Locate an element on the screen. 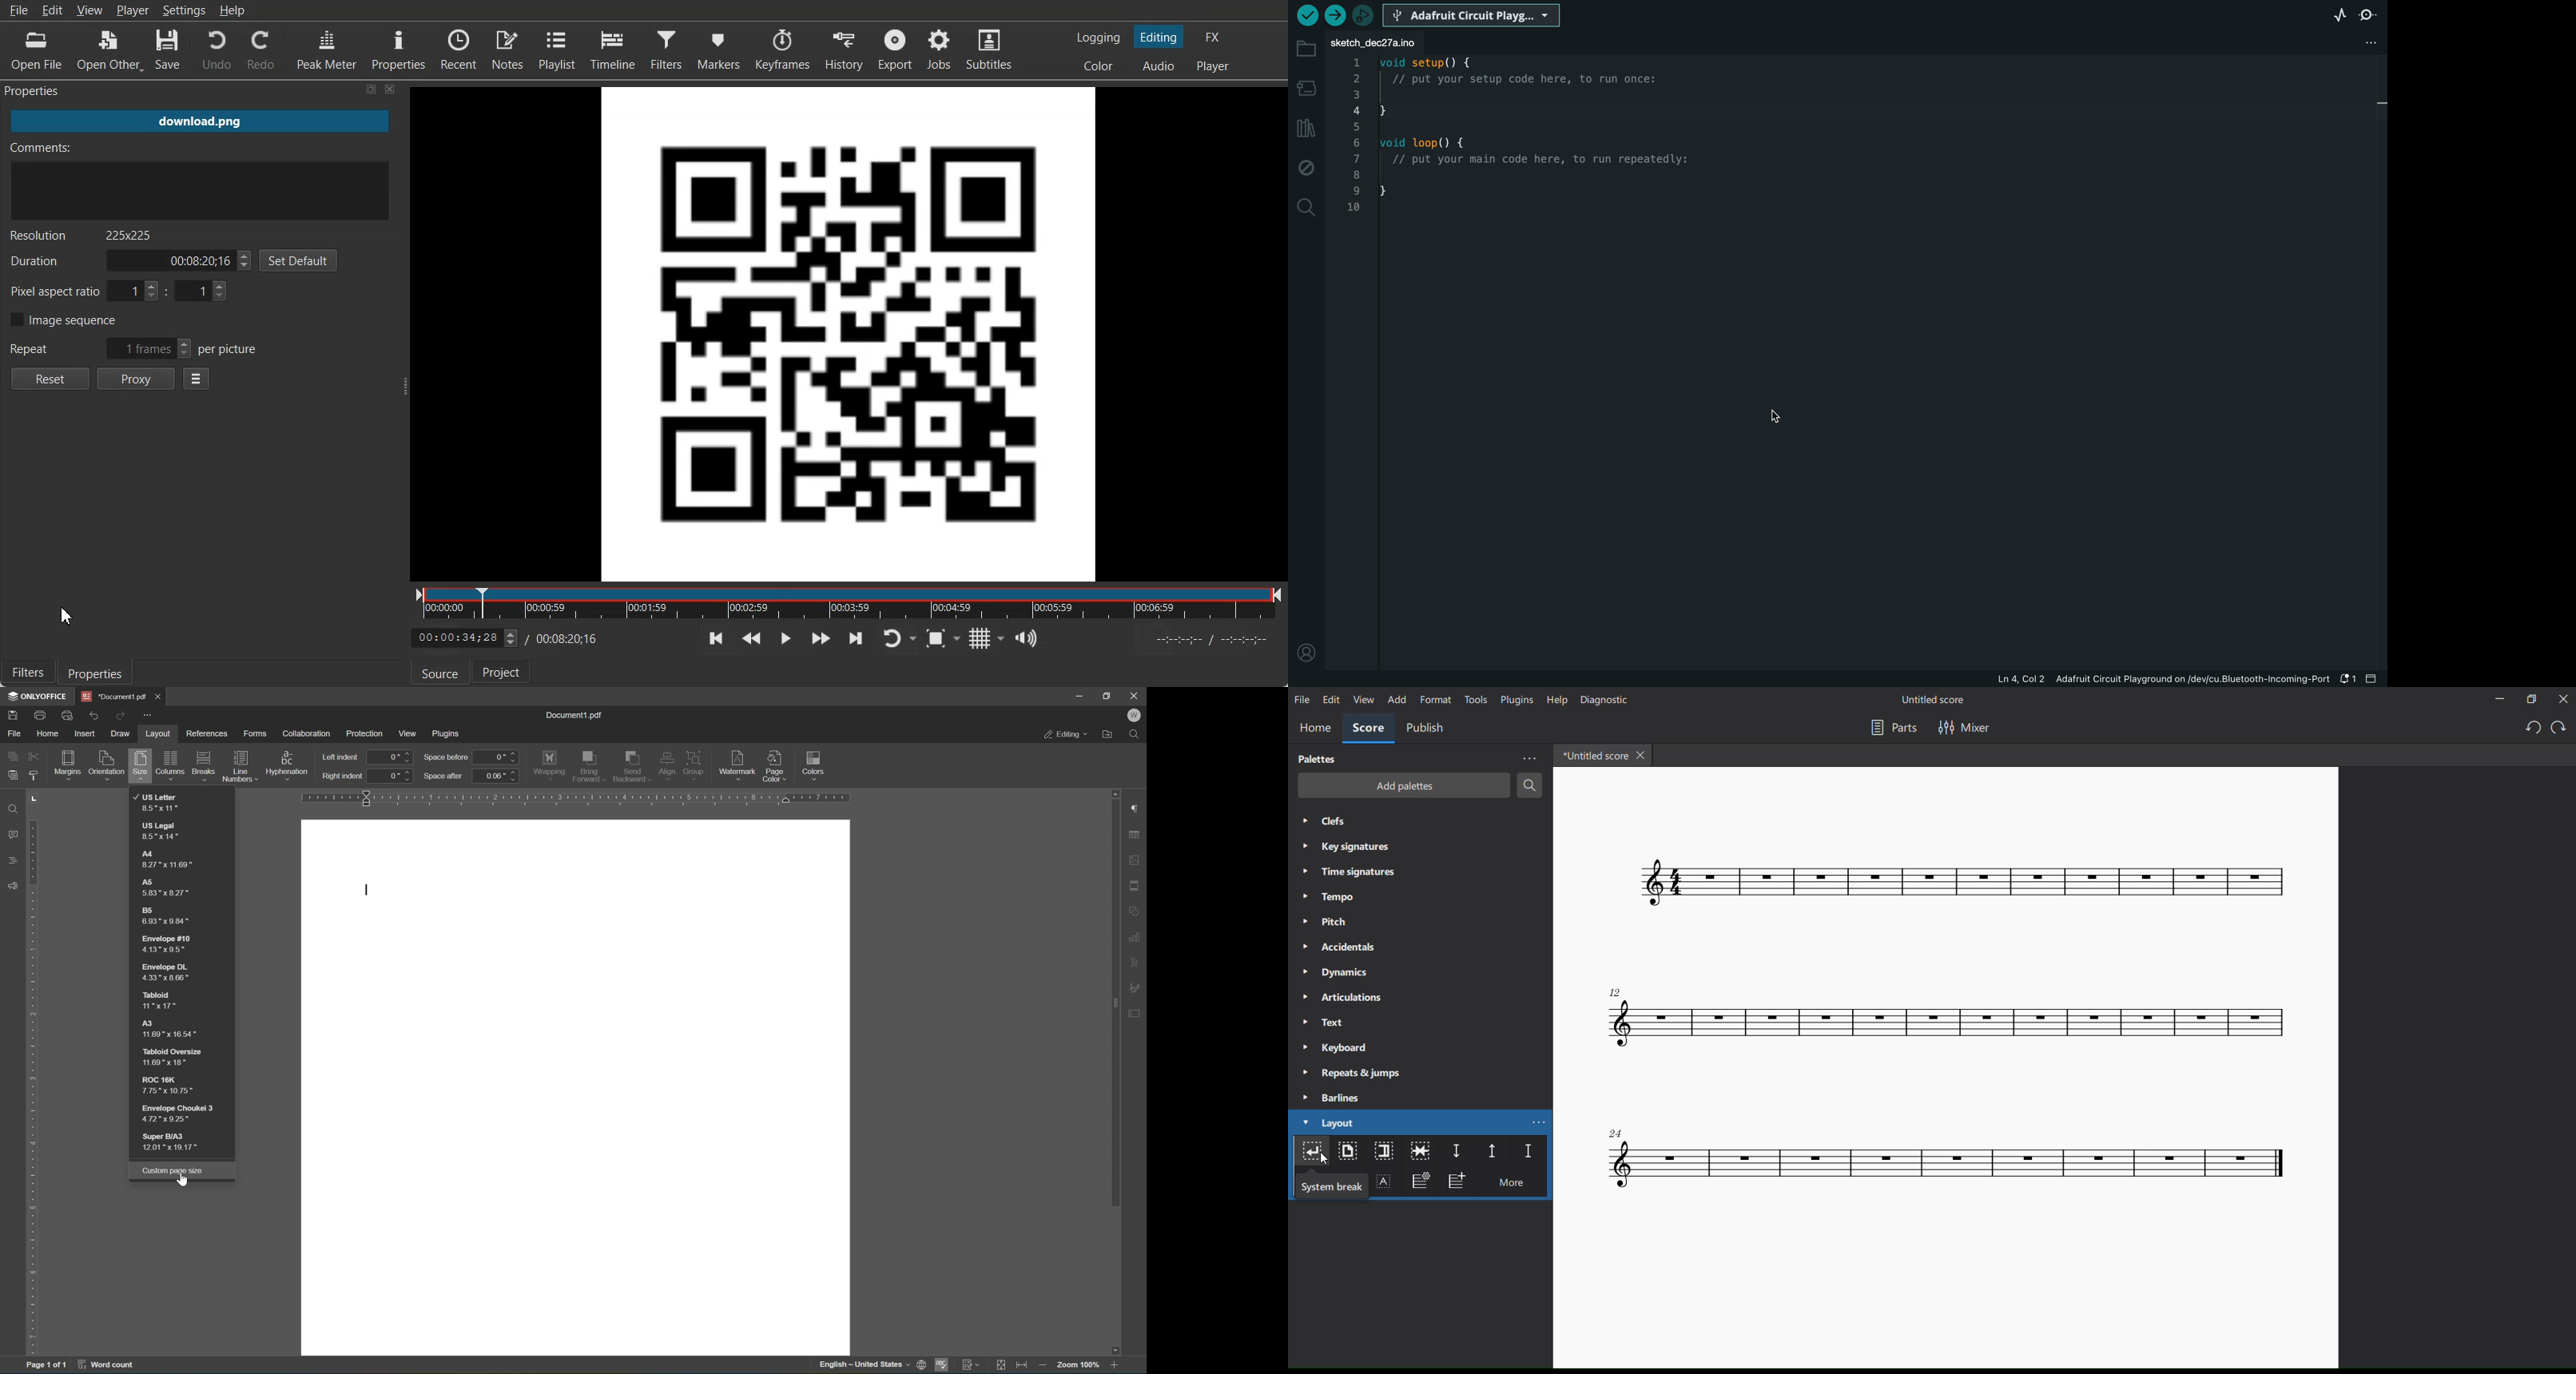 This screenshot has height=1400, width=2576. pitch is located at coordinates (1330, 922).